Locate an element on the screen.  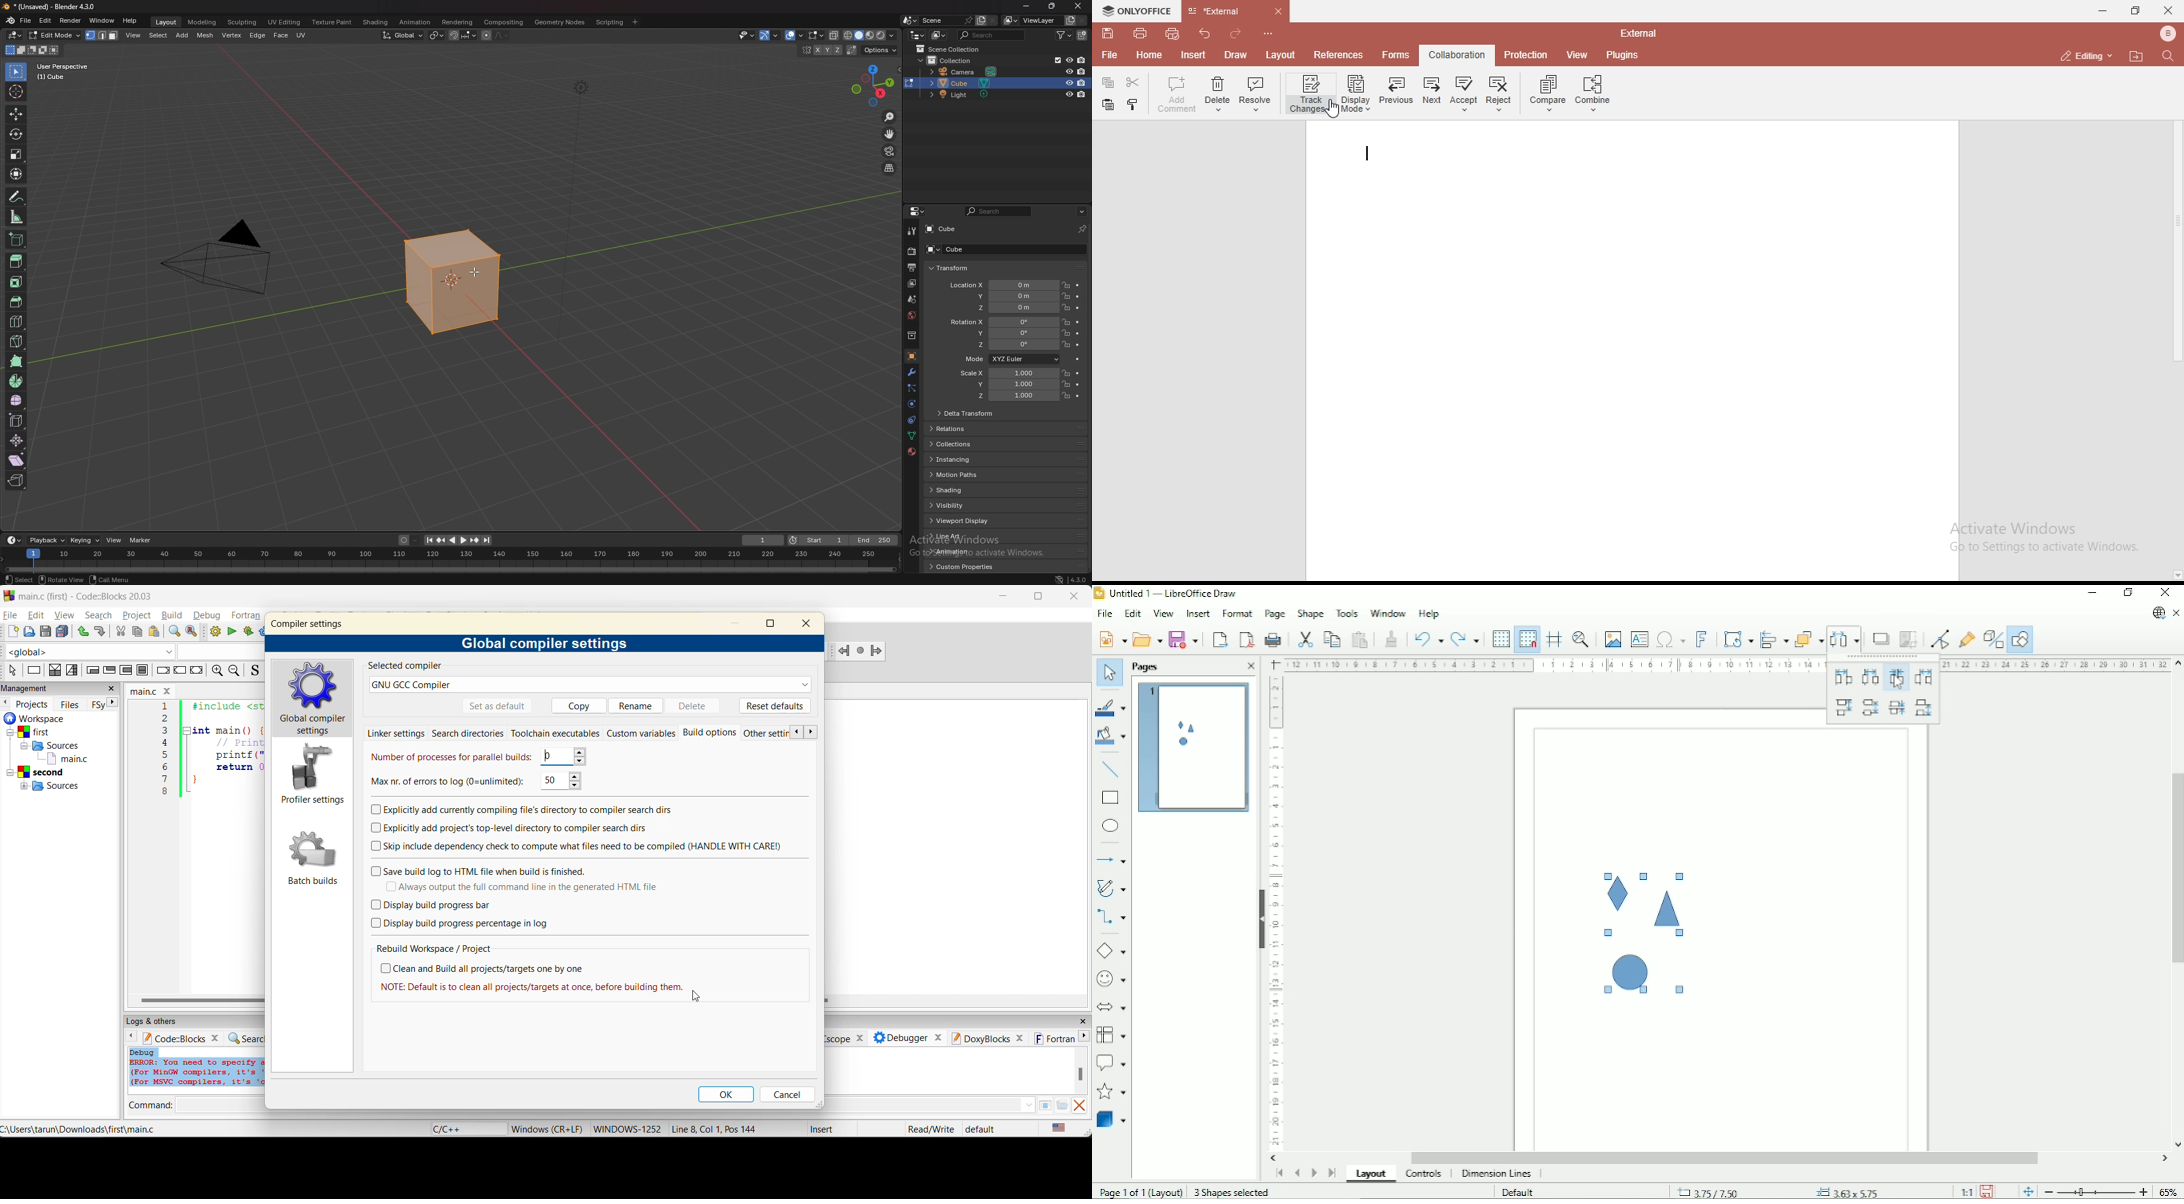
undo is located at coordinates (1205, 34).